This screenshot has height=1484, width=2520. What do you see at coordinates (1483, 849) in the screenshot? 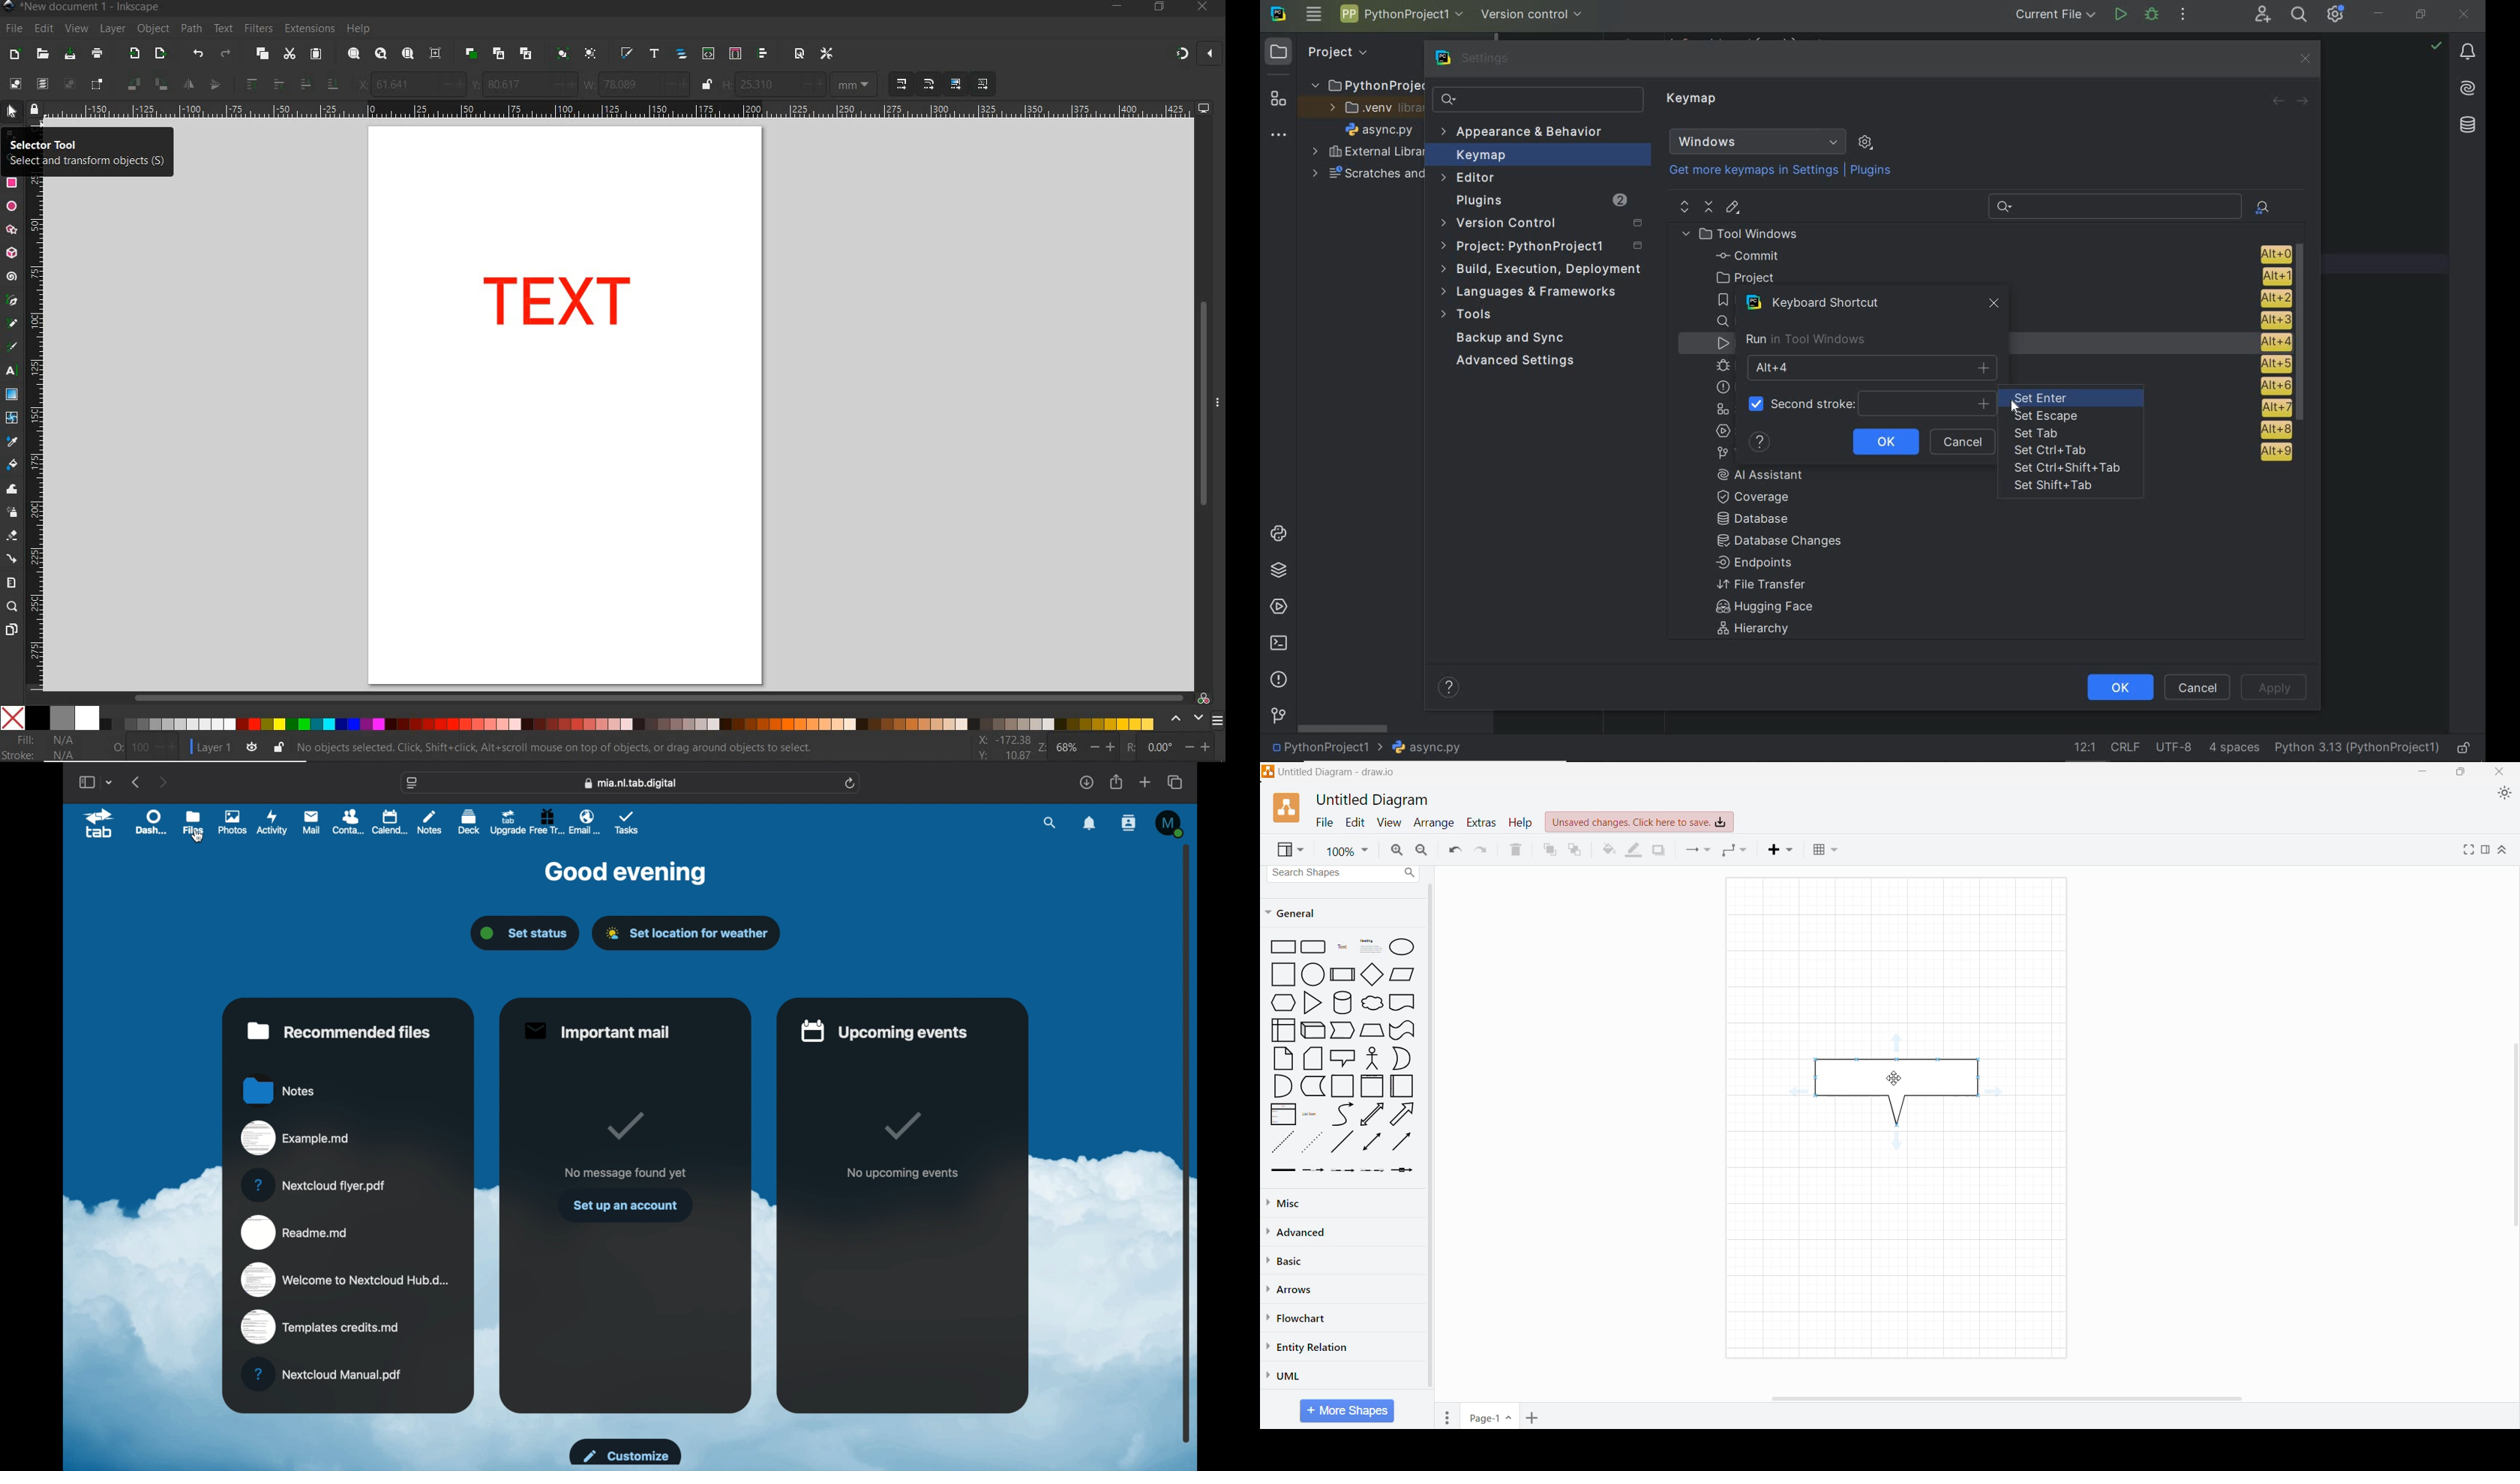
I see `Redo` at bounding box center [1483, 849].